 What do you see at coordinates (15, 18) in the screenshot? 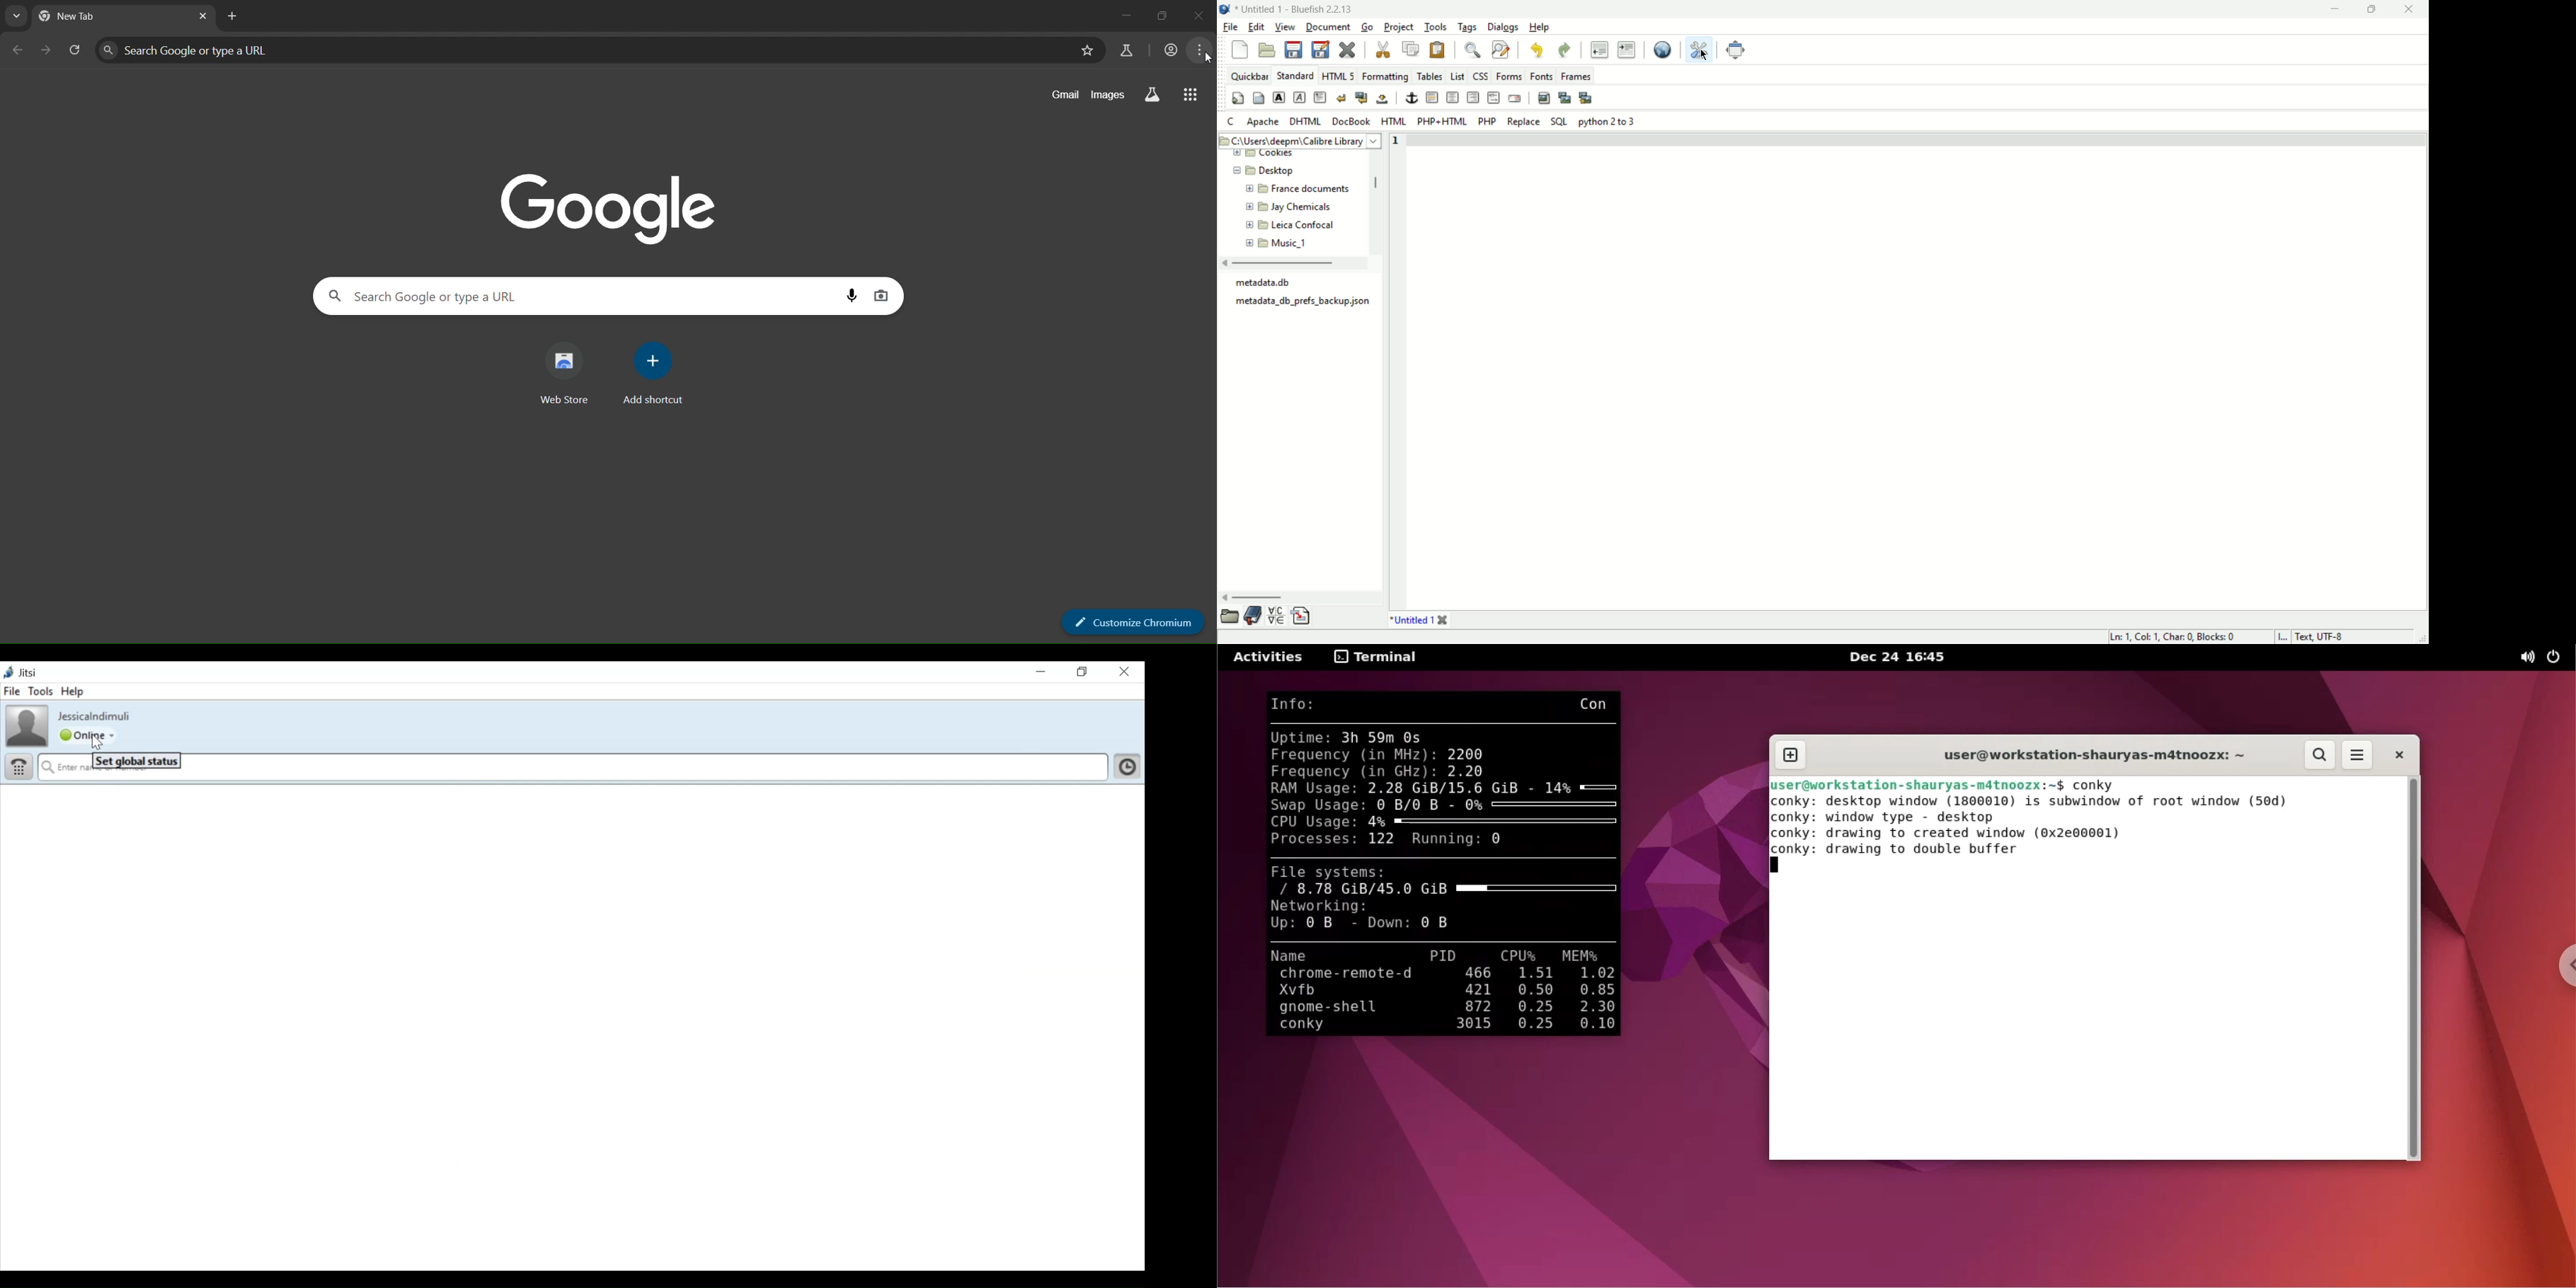
I see `search tabs` at bounding box center [15, 18].